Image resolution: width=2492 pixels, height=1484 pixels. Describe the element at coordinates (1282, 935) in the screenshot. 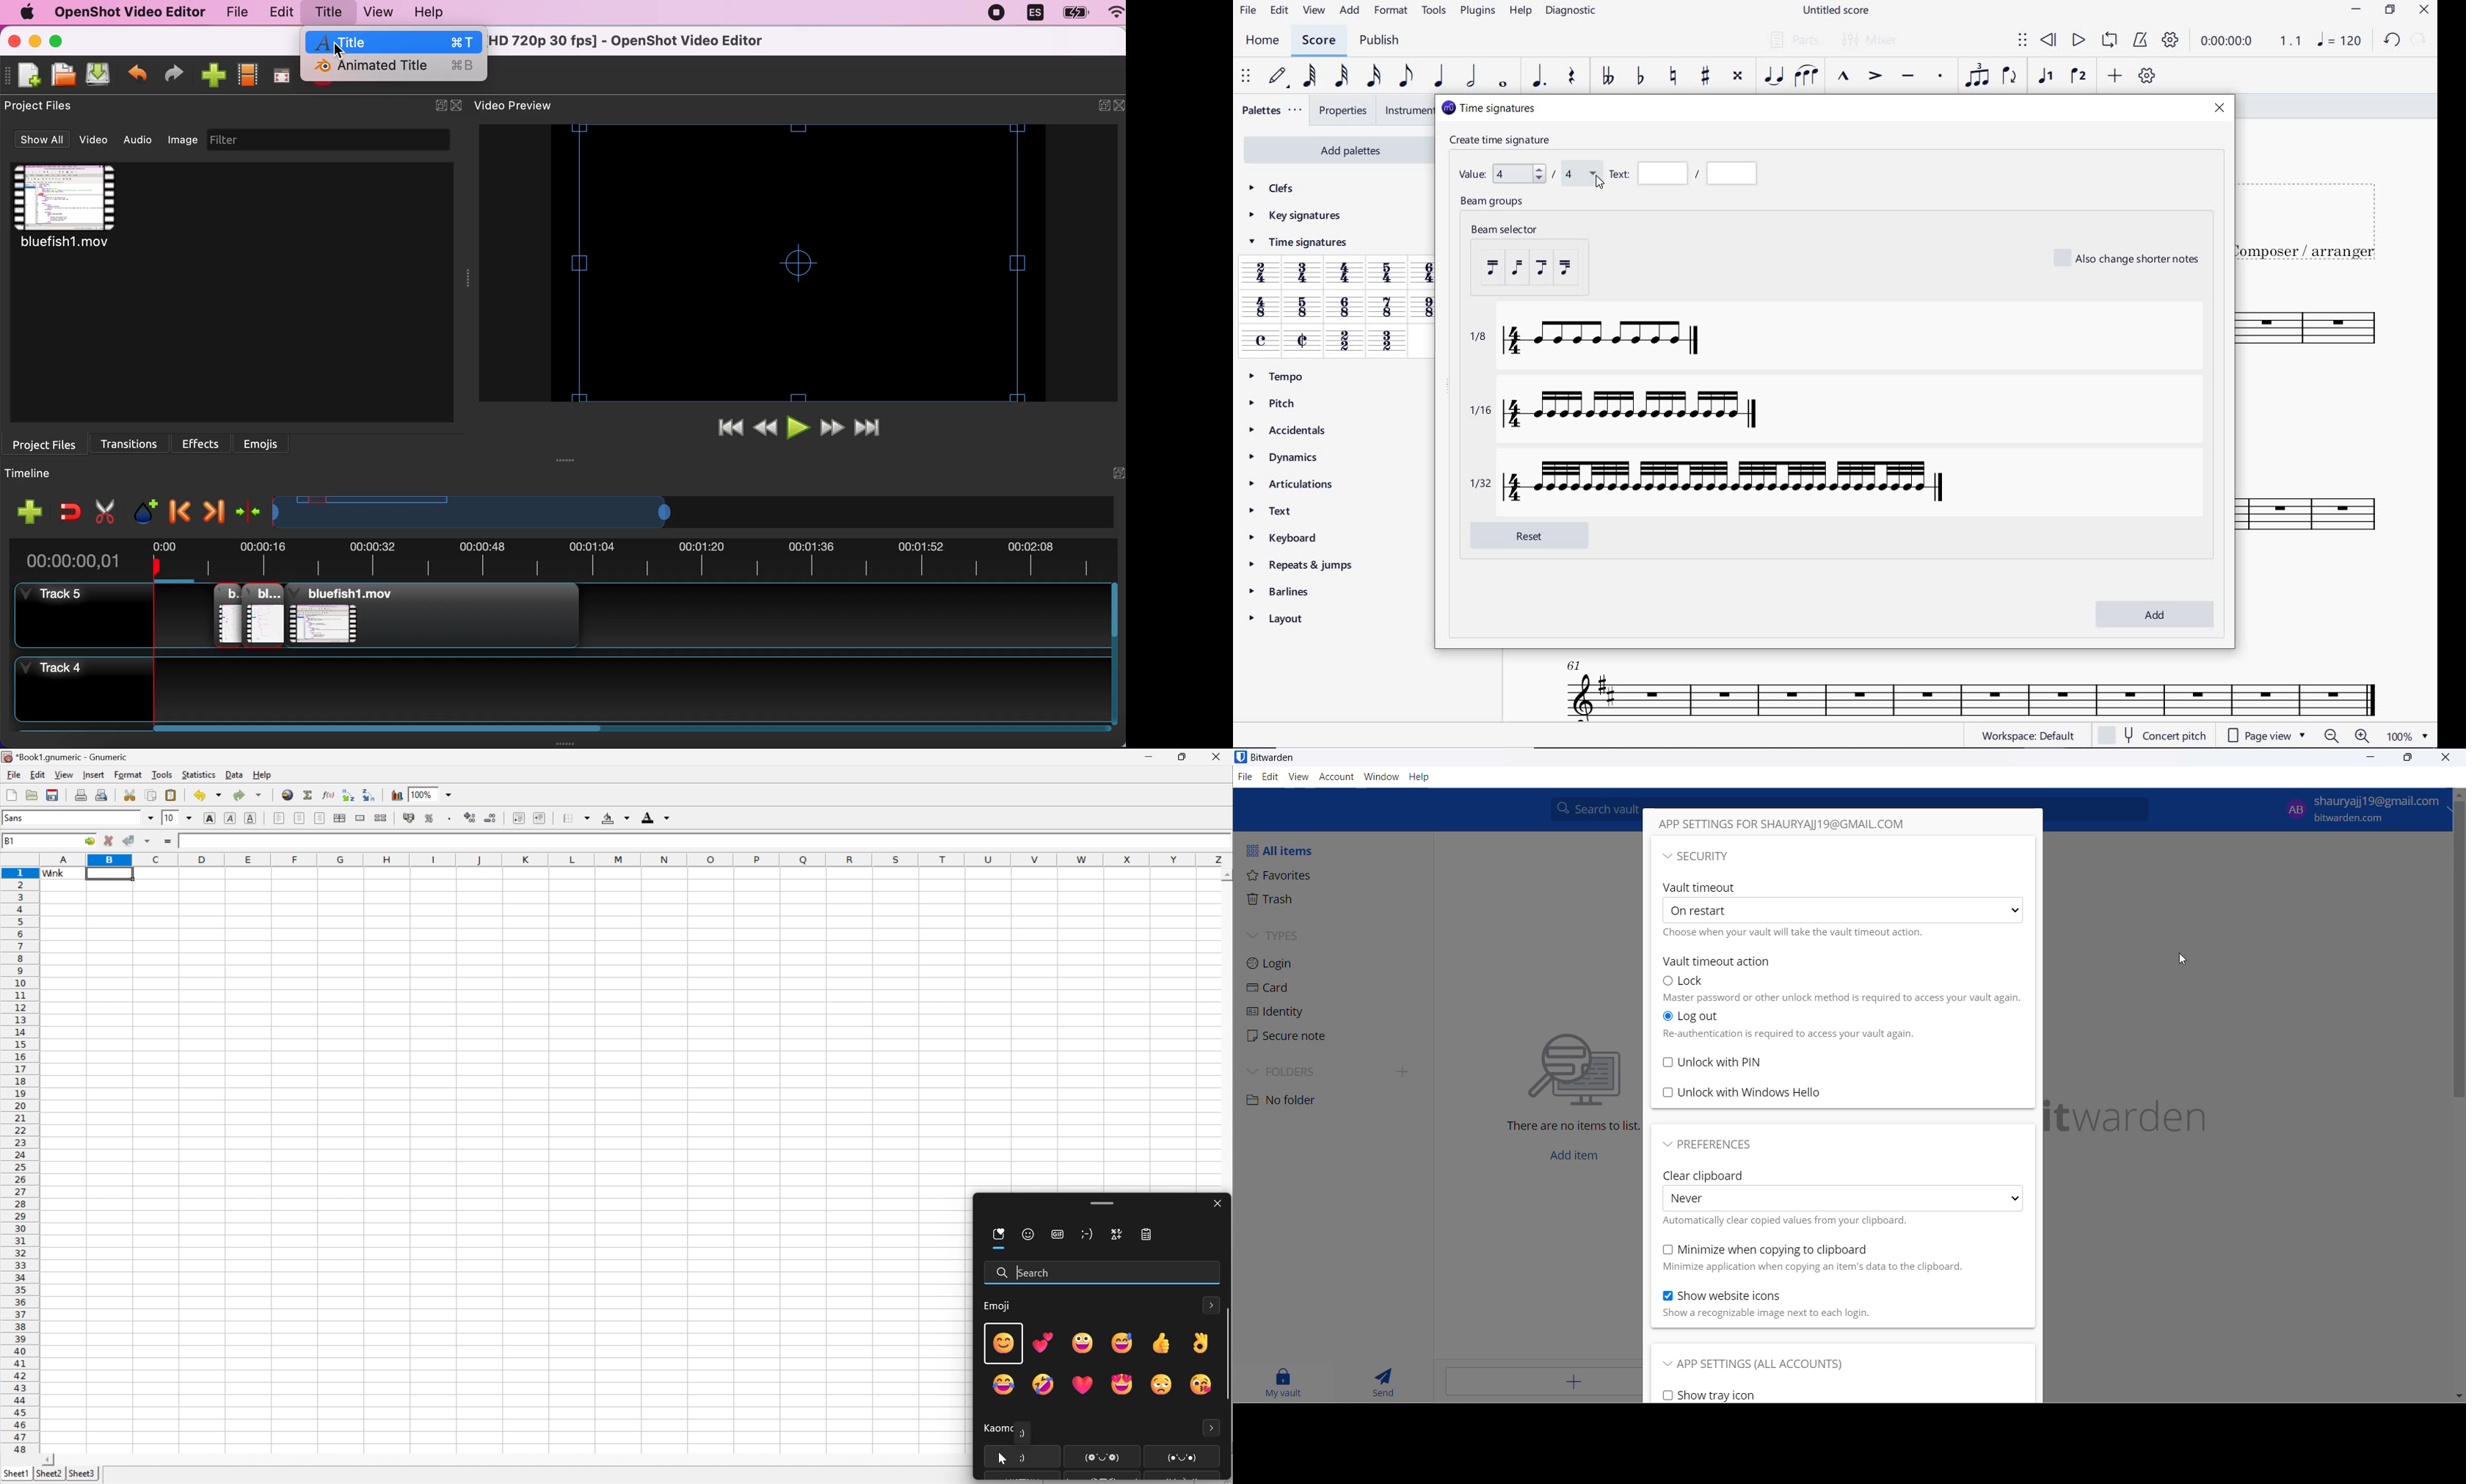

I see `TYPES` at that location.